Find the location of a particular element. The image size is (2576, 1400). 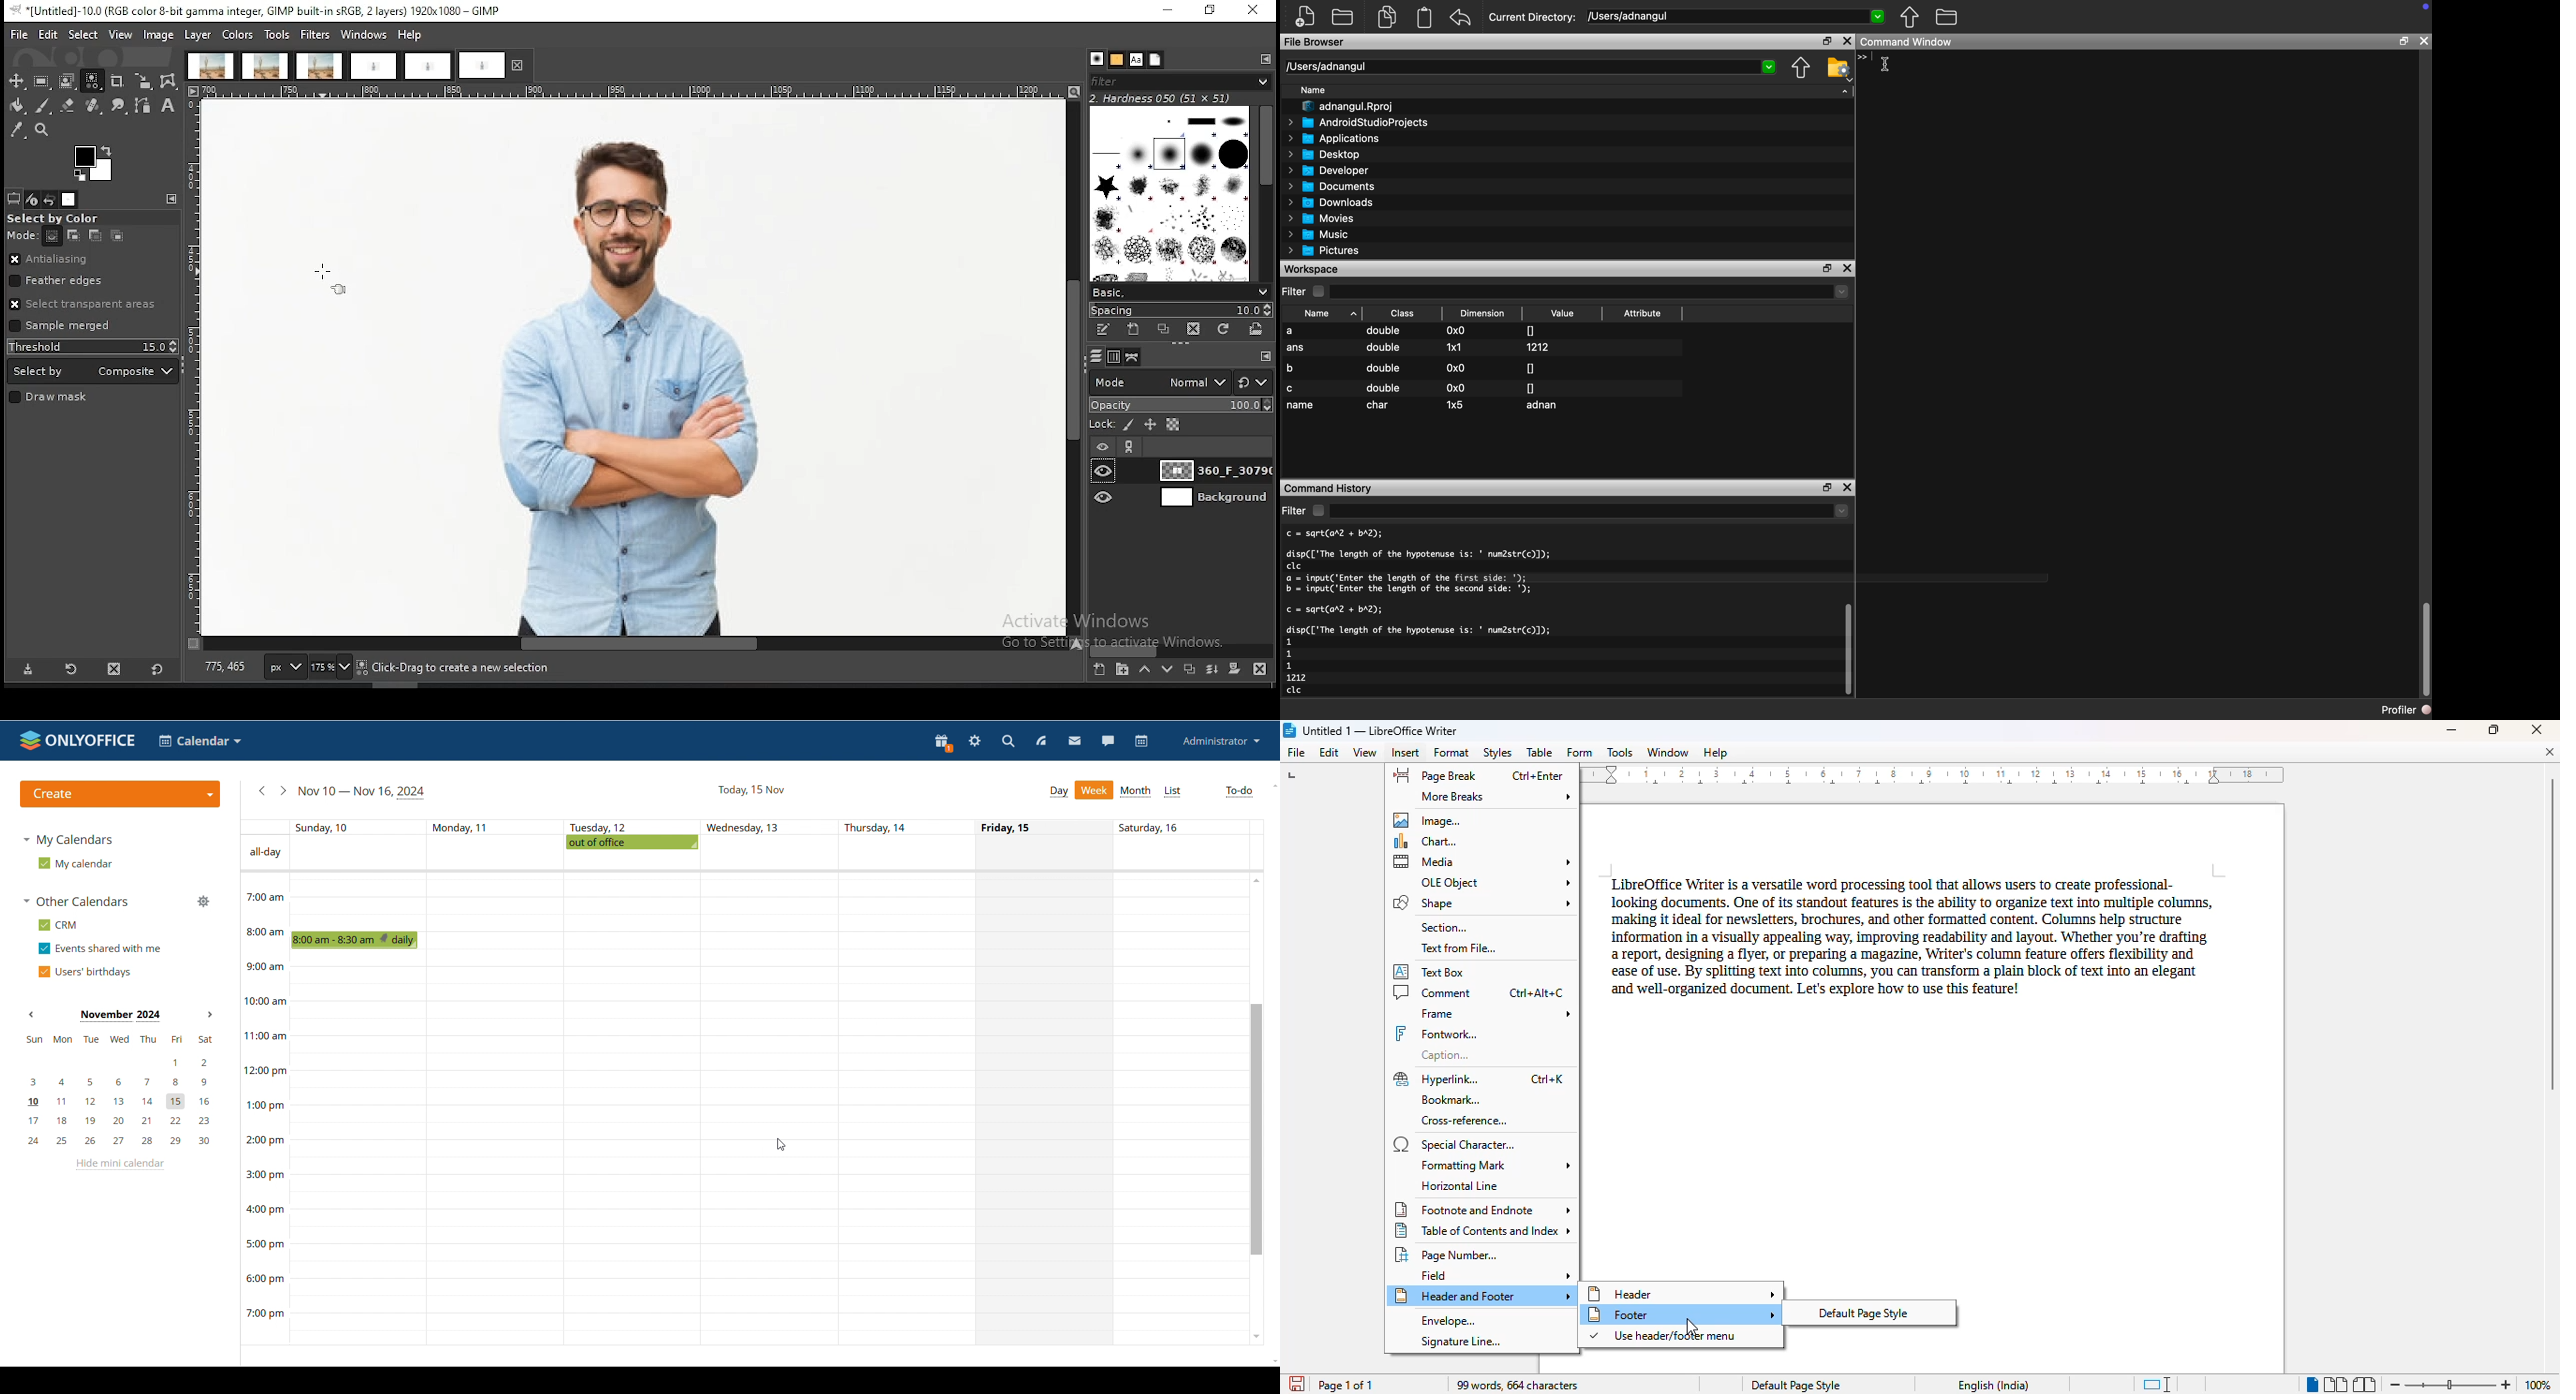

header is located at coordinates (1682, 1293).